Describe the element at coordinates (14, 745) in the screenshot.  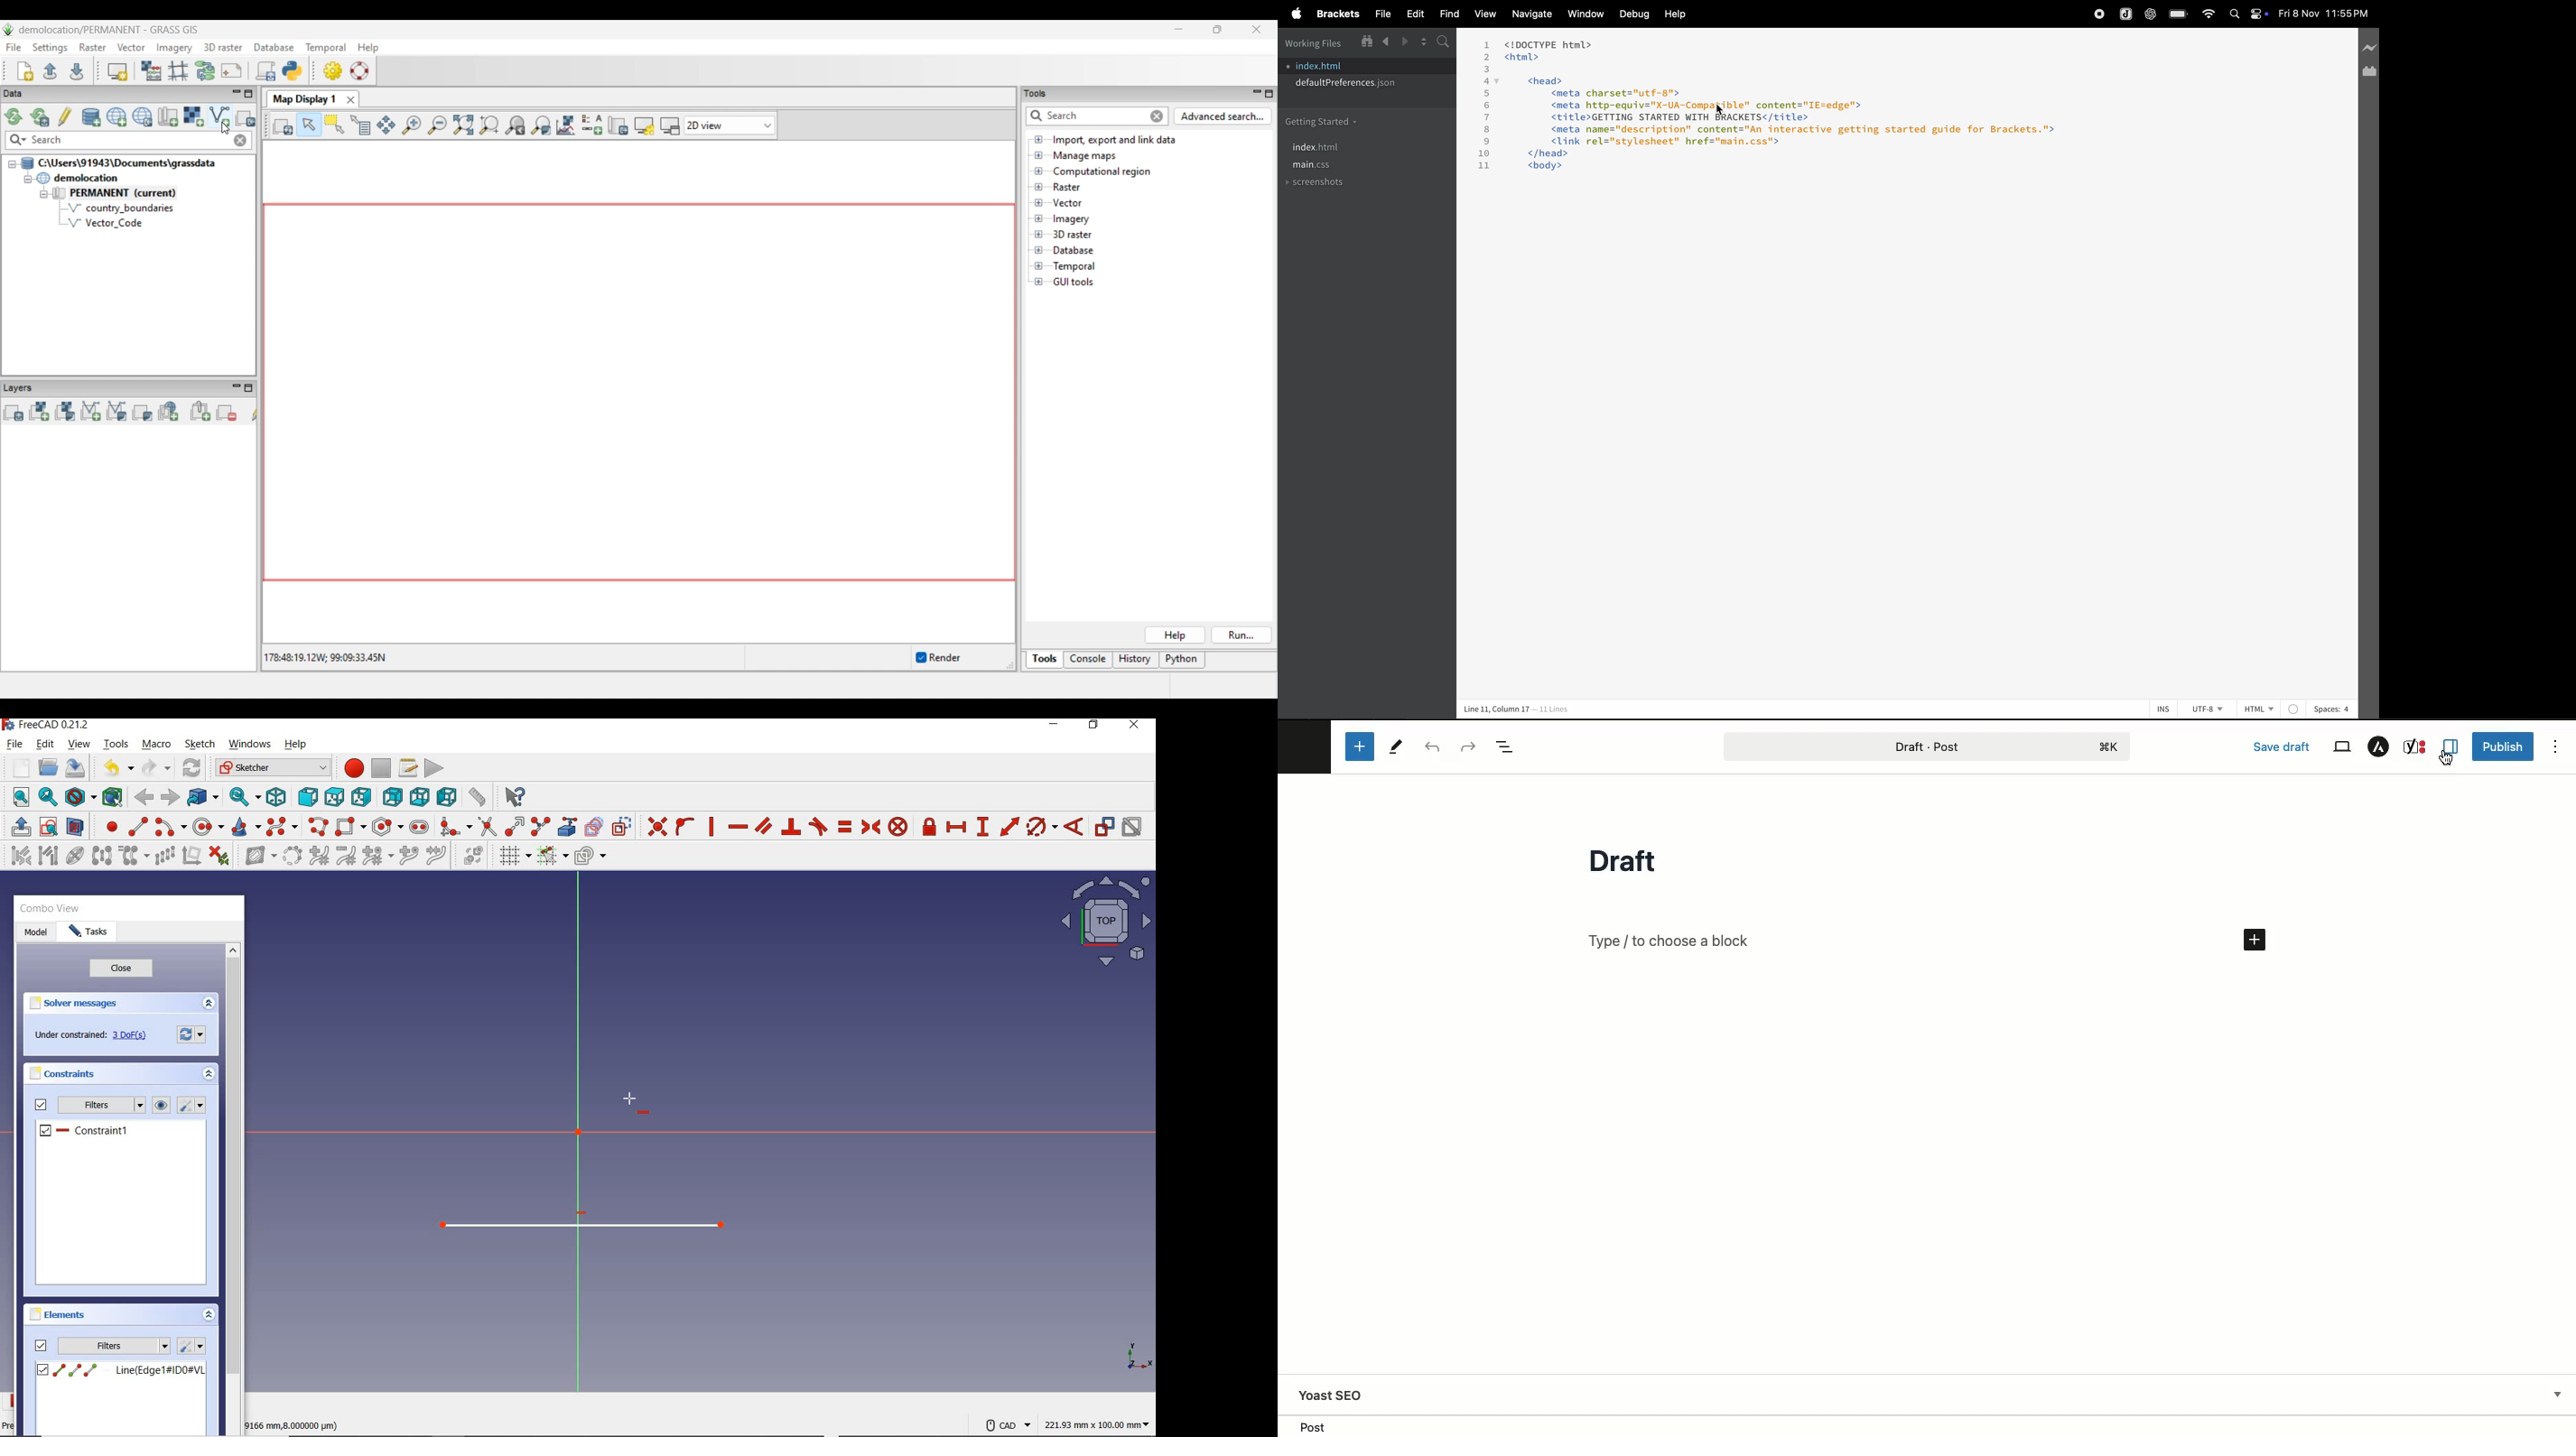
I see `FILE` at that location.